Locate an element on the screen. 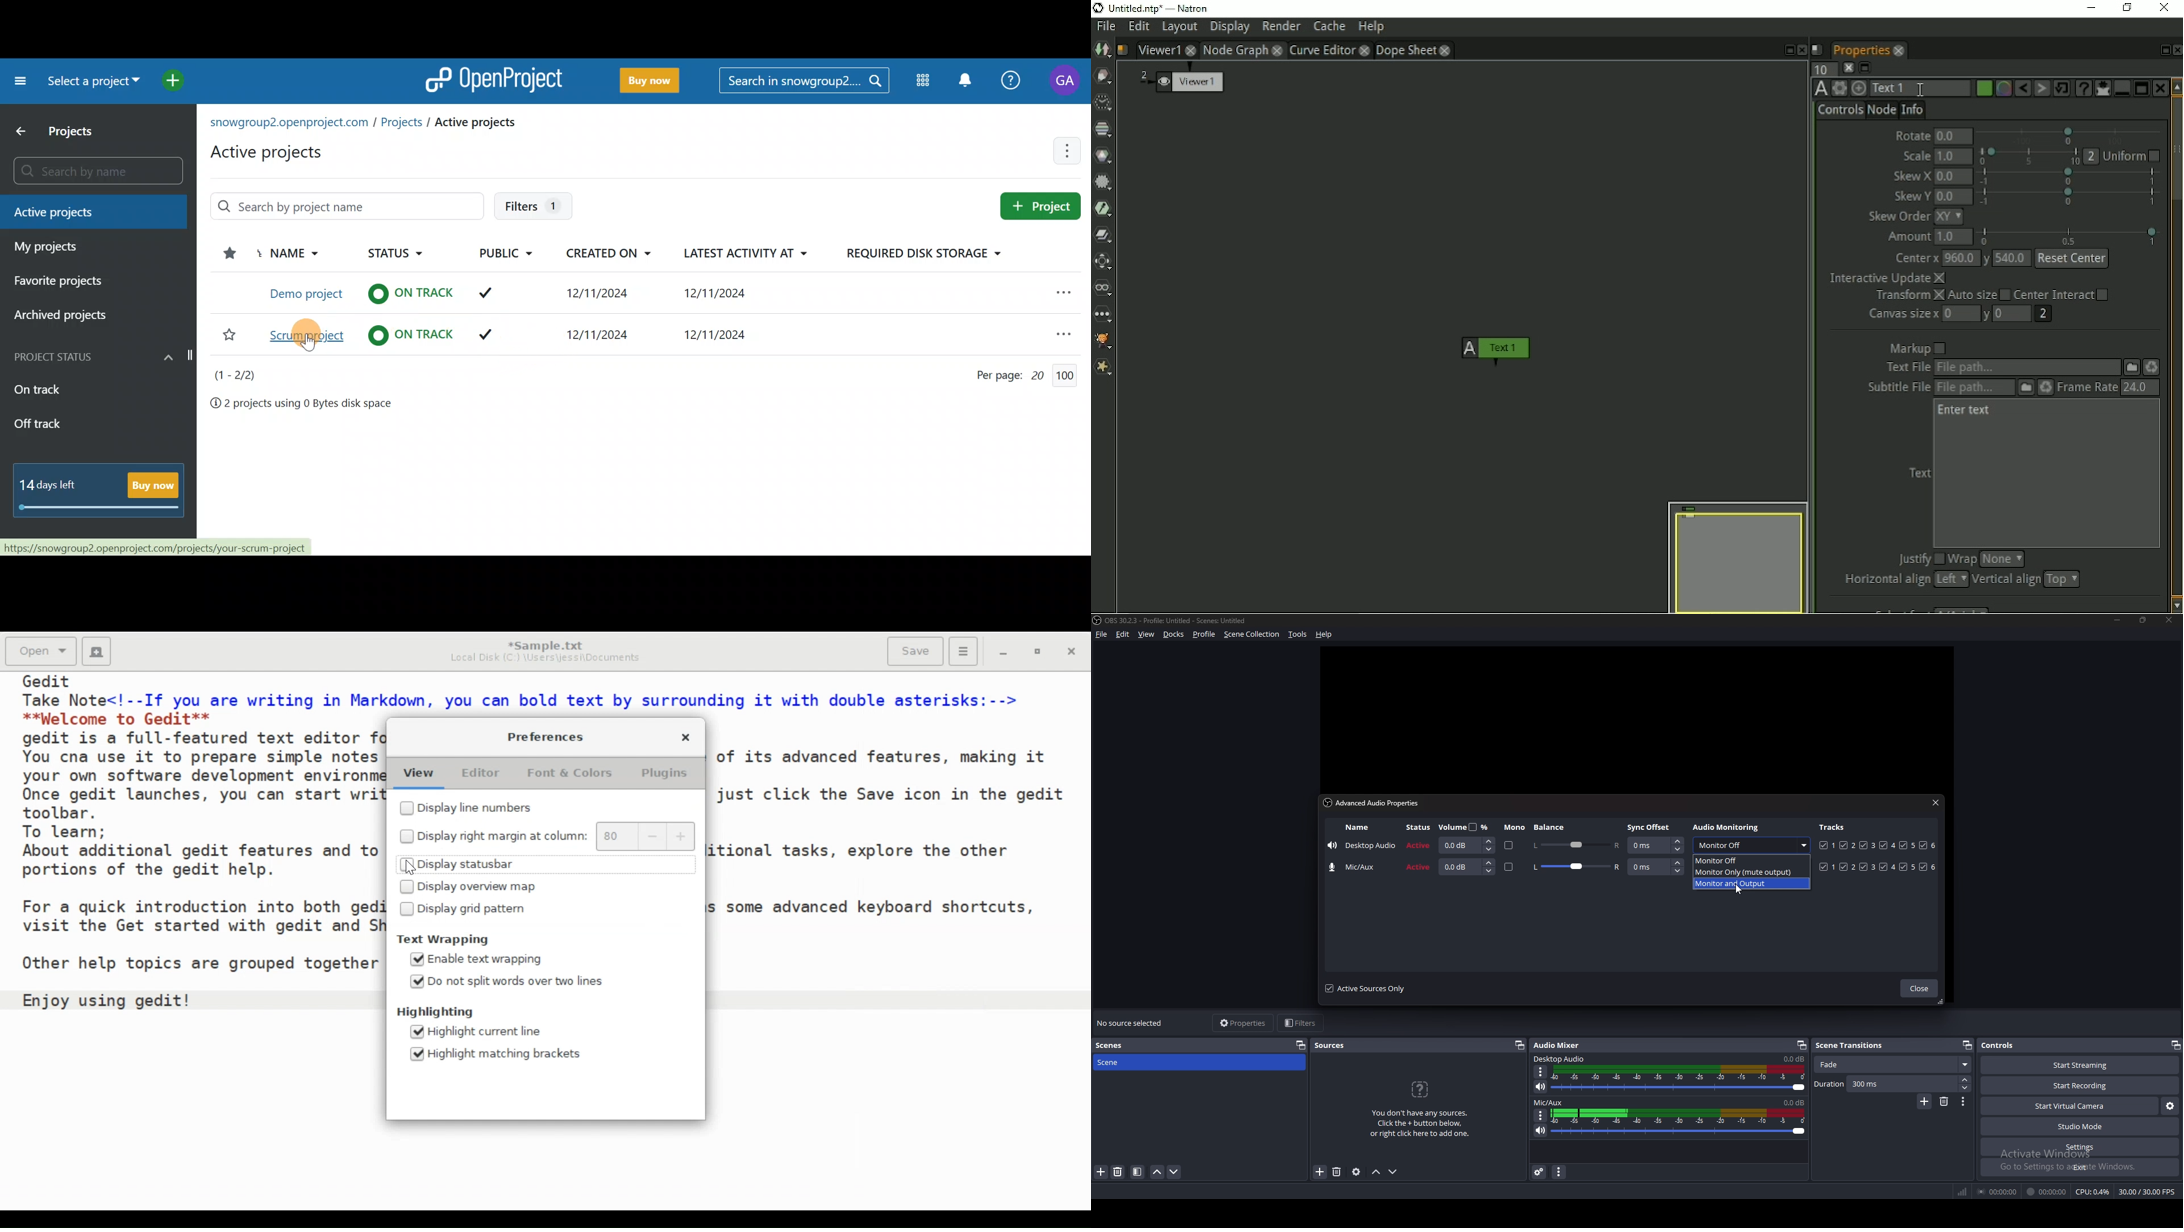  delete source is located at coordinates (1338, 1172).